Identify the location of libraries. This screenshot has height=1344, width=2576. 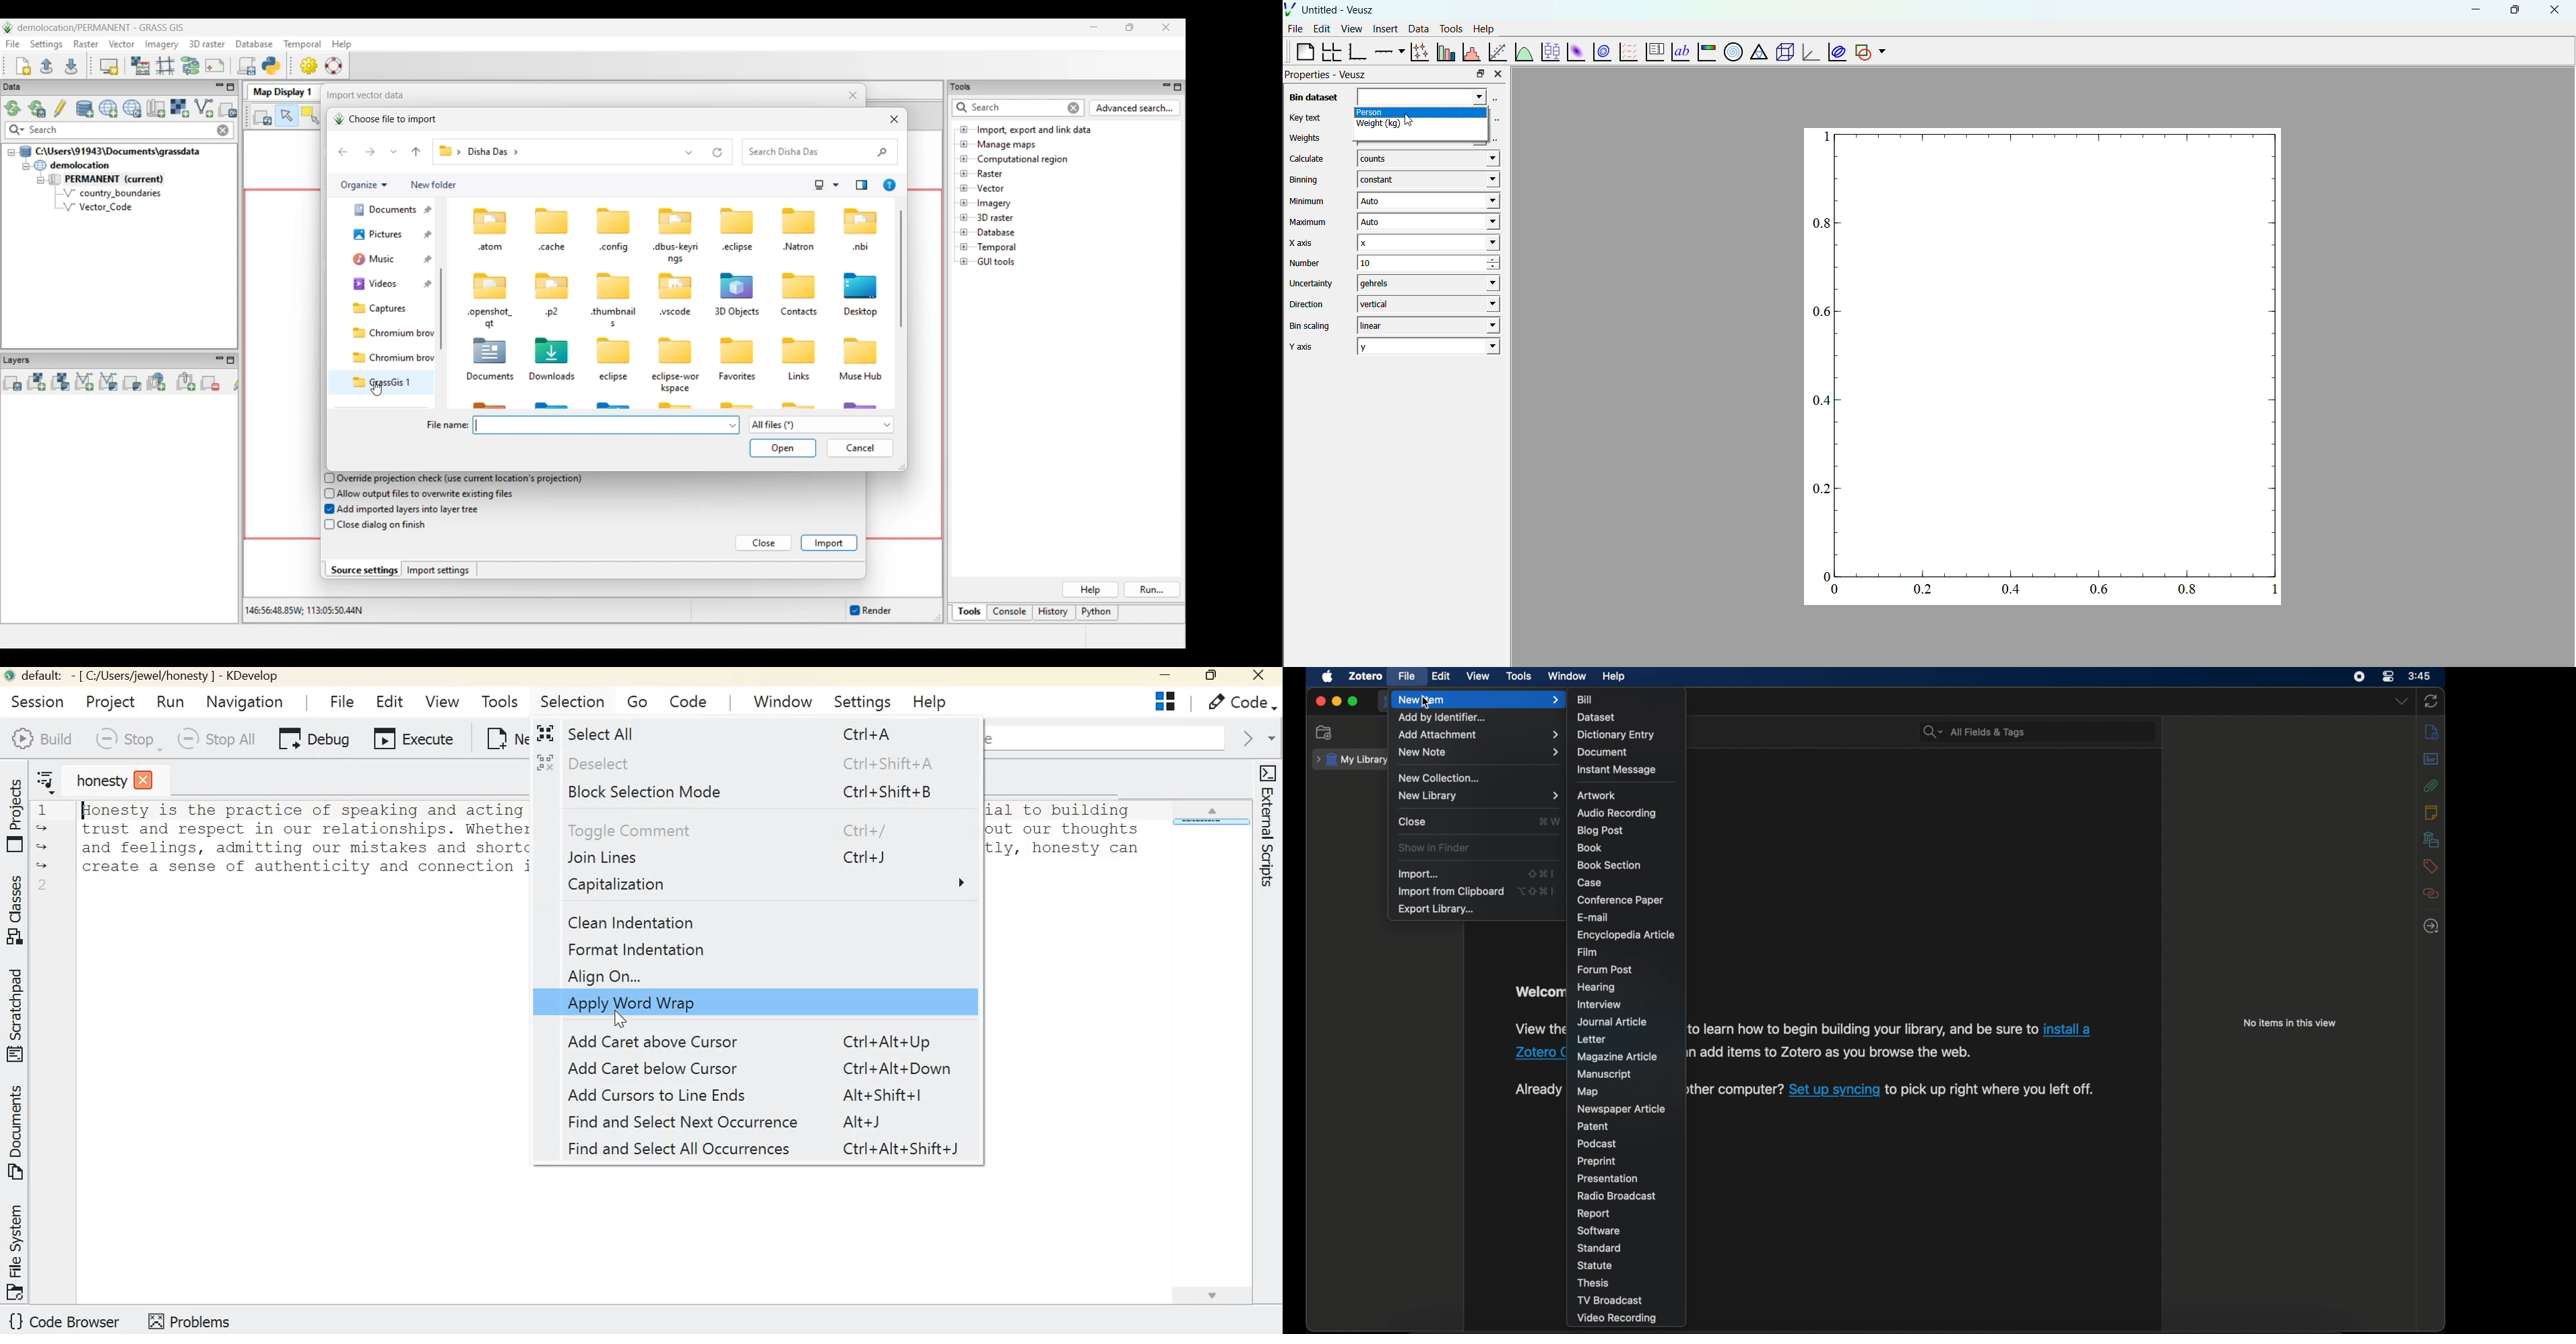
(2430, 839).